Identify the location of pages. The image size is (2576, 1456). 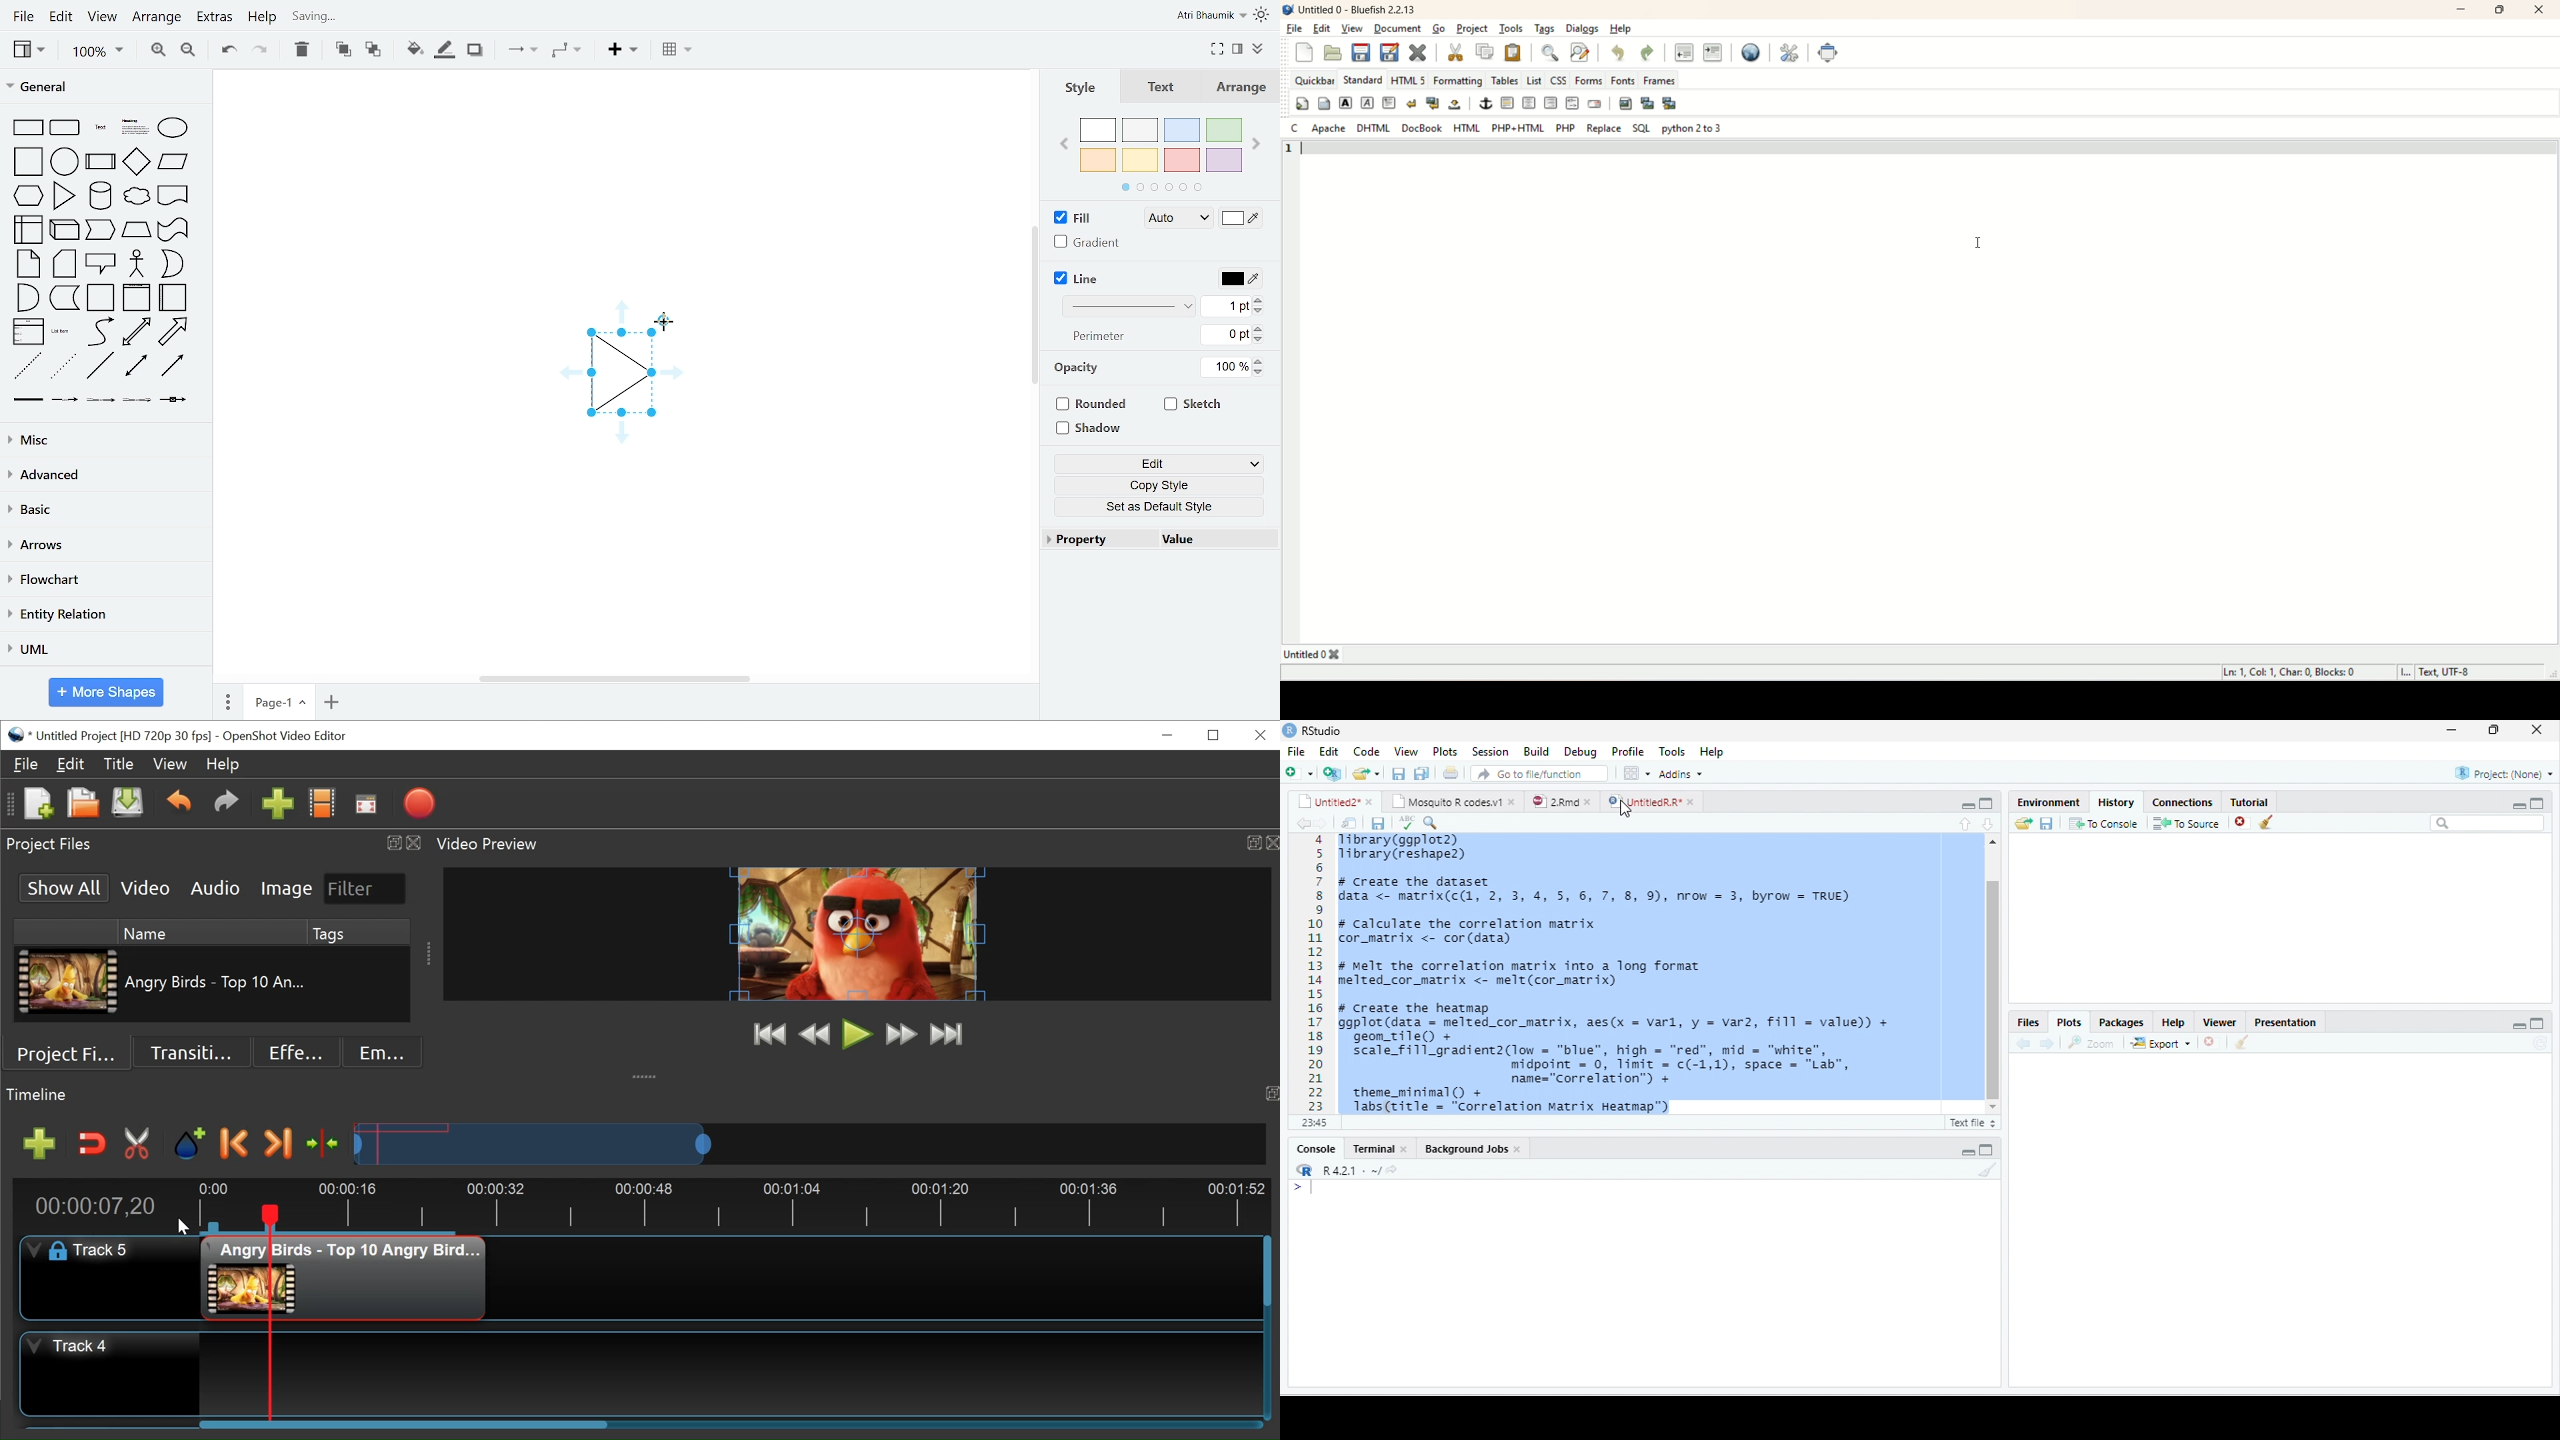
(227, 701).